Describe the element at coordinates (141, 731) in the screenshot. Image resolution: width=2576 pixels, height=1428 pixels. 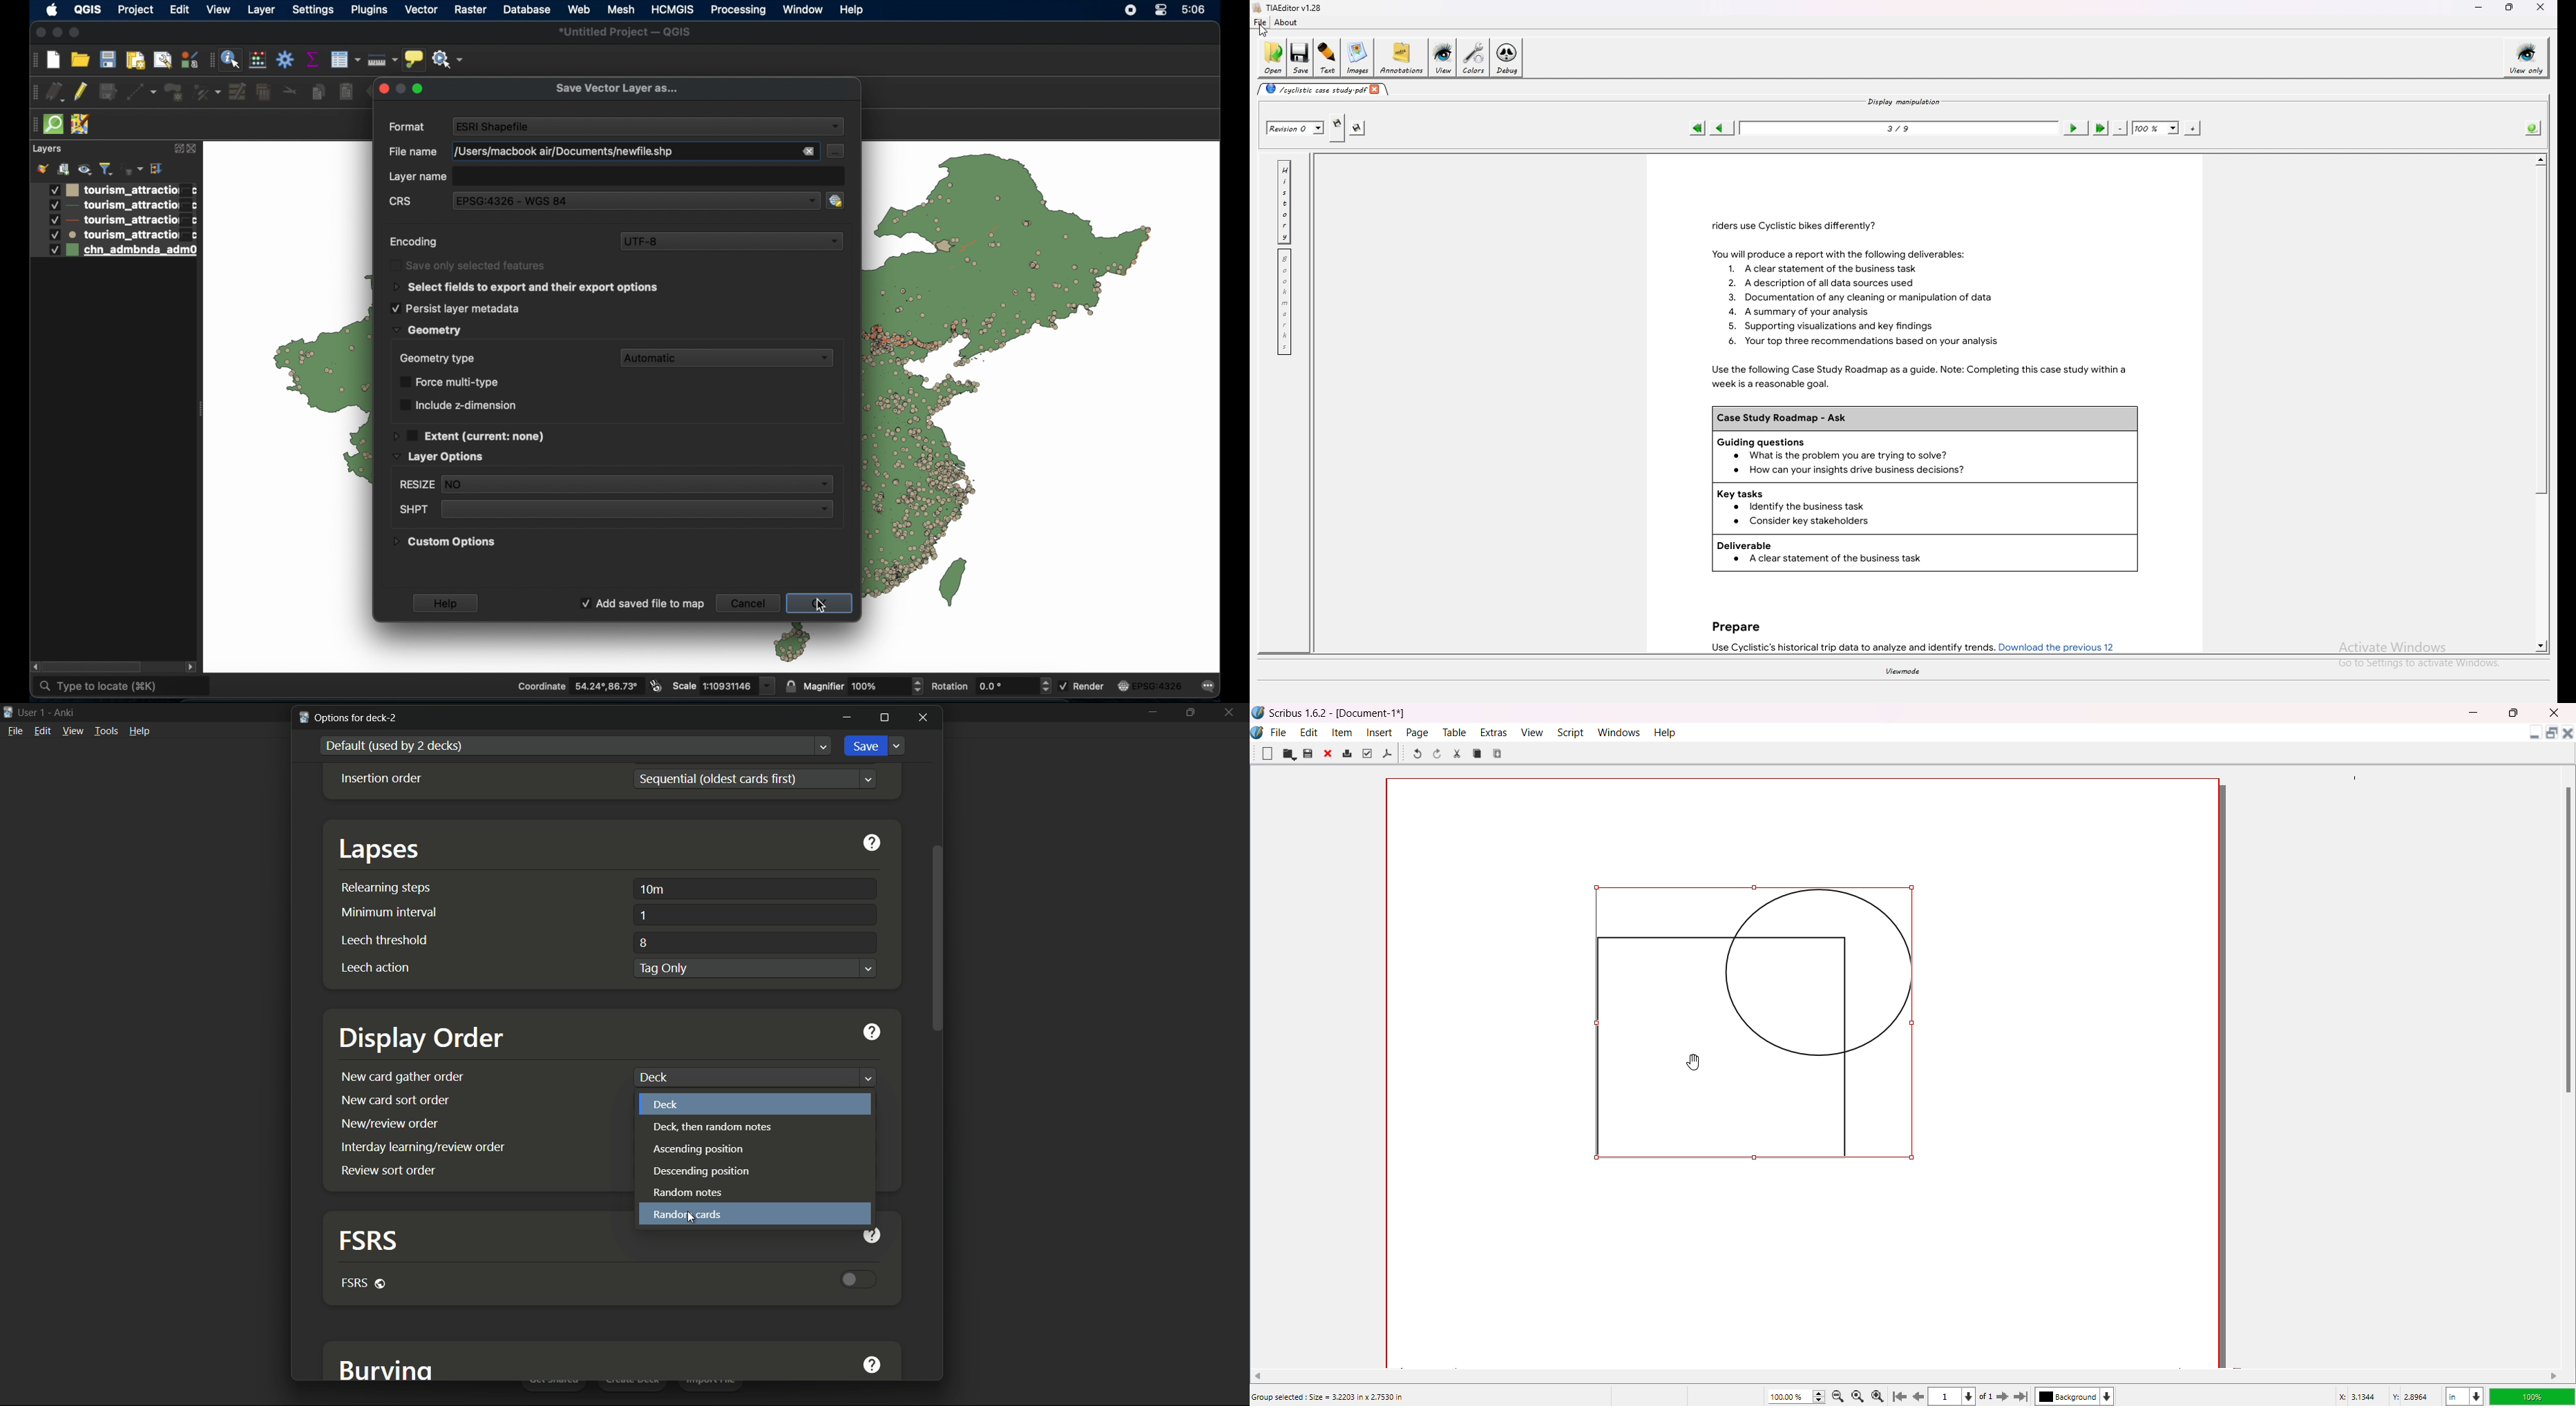
I see `help menu` at that location.